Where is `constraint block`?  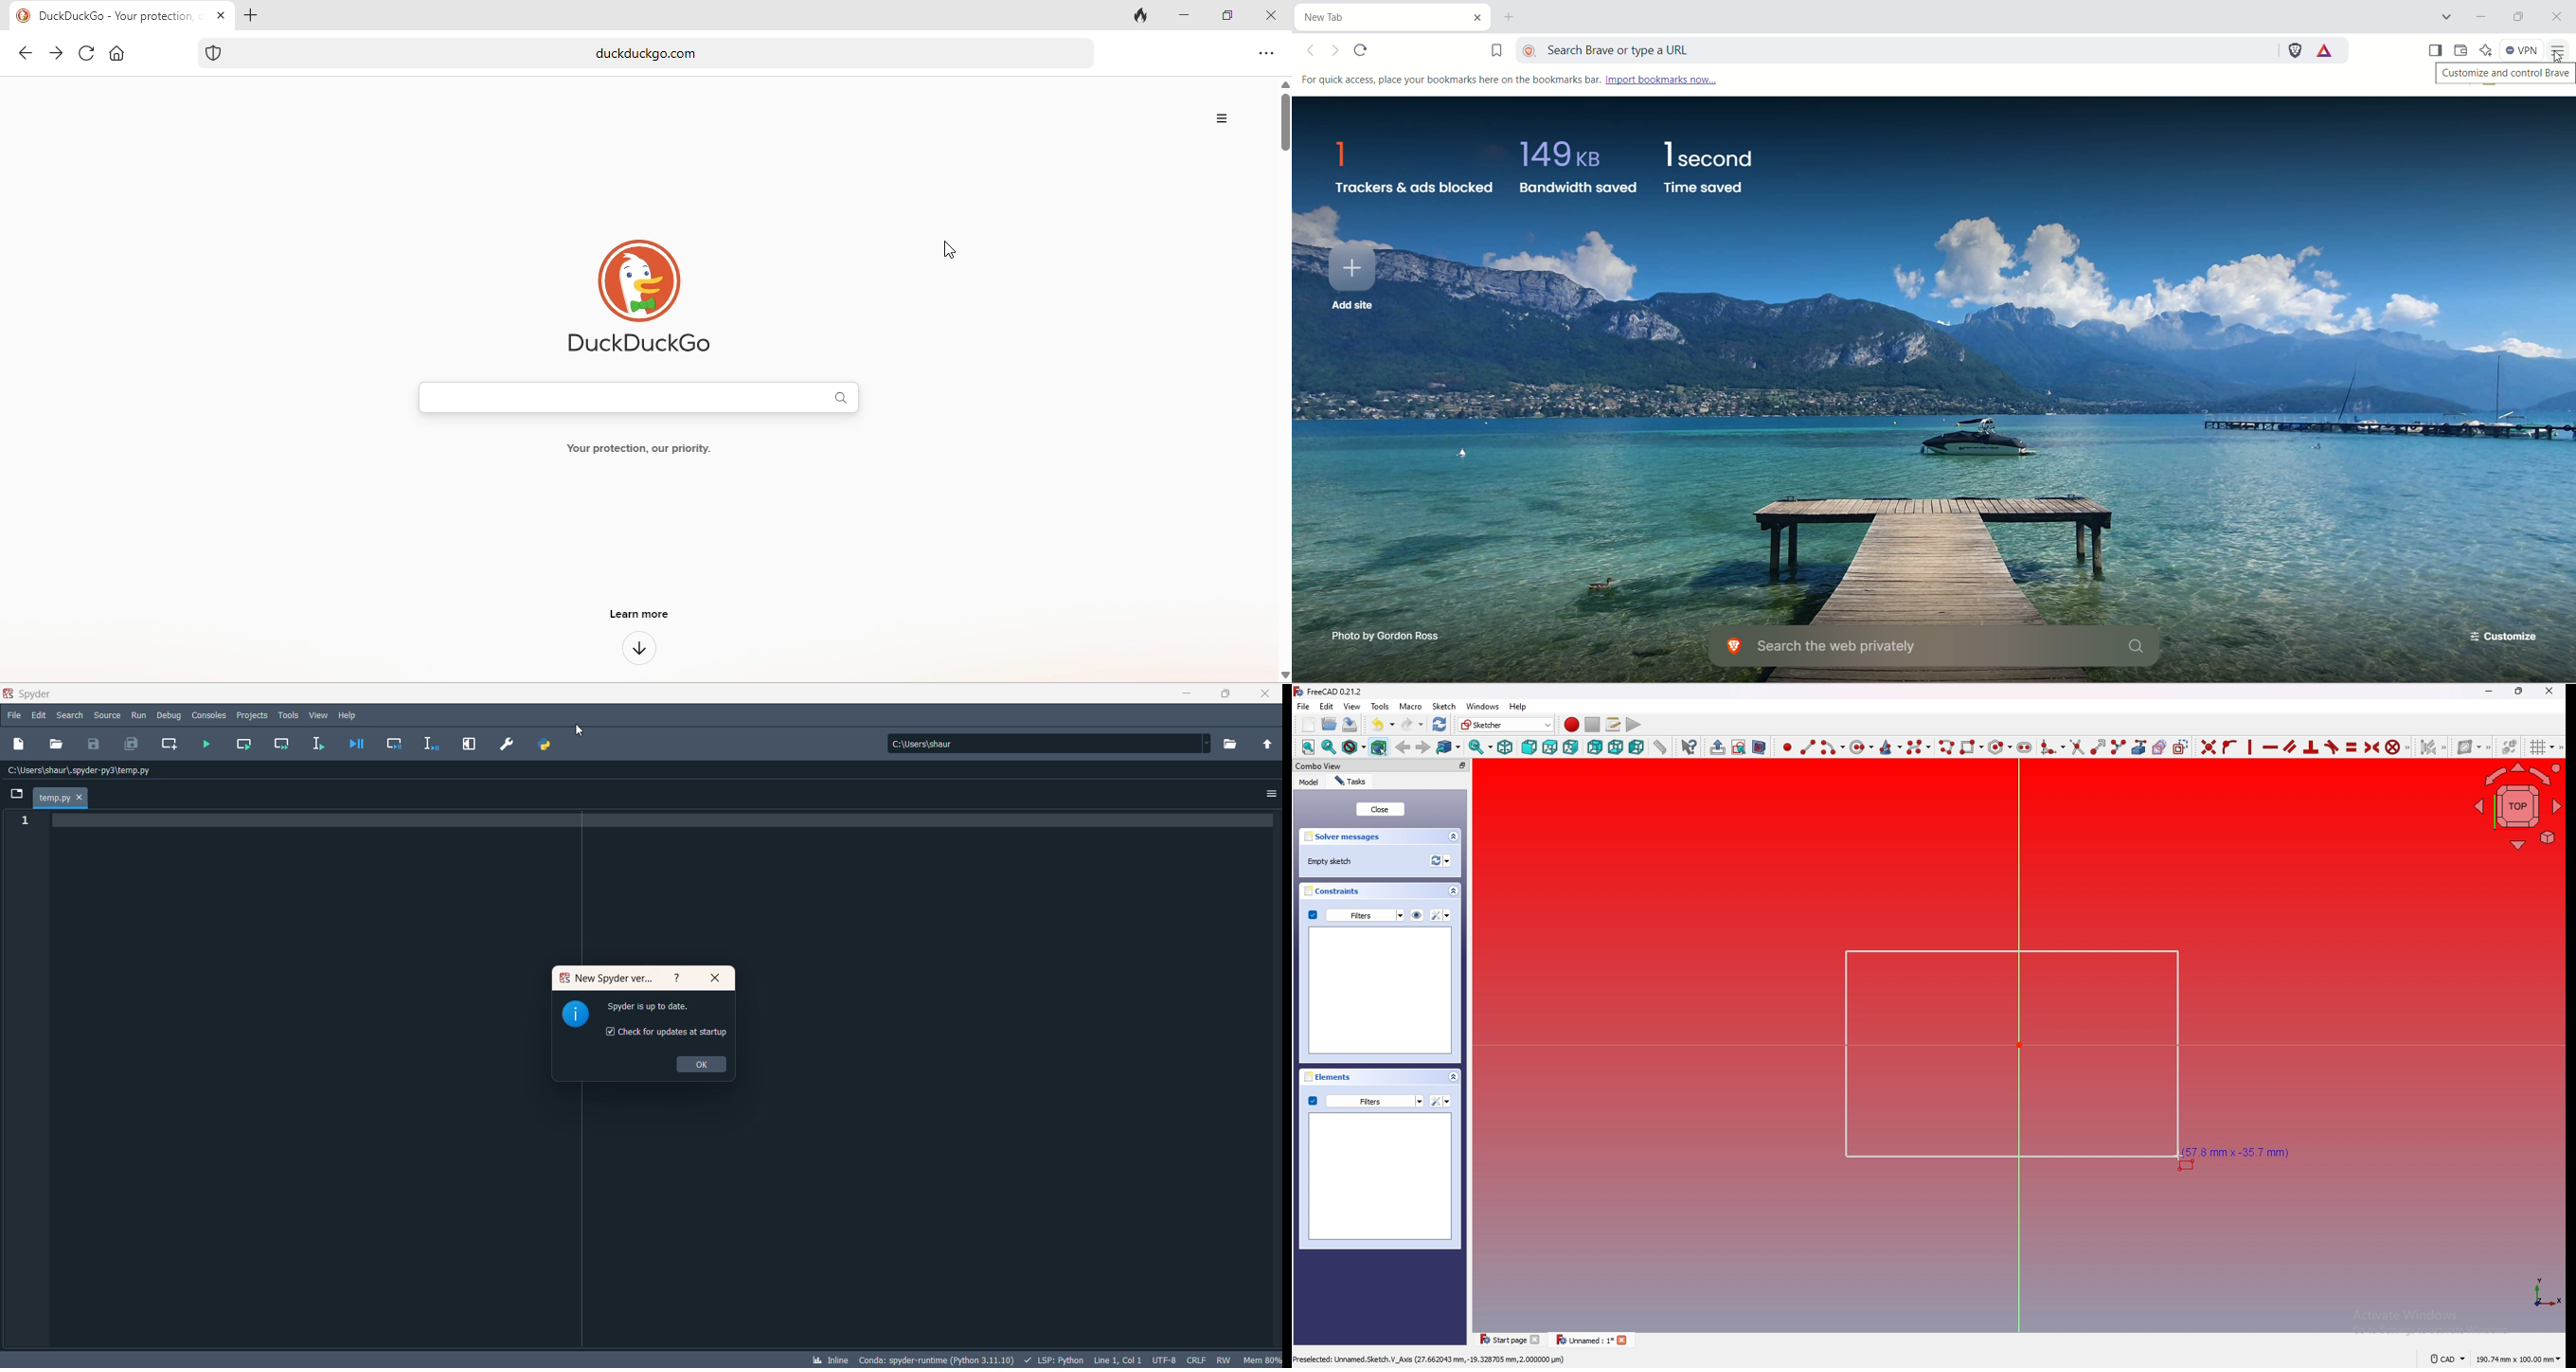 constraint block is located at coordinates (2394, 746).